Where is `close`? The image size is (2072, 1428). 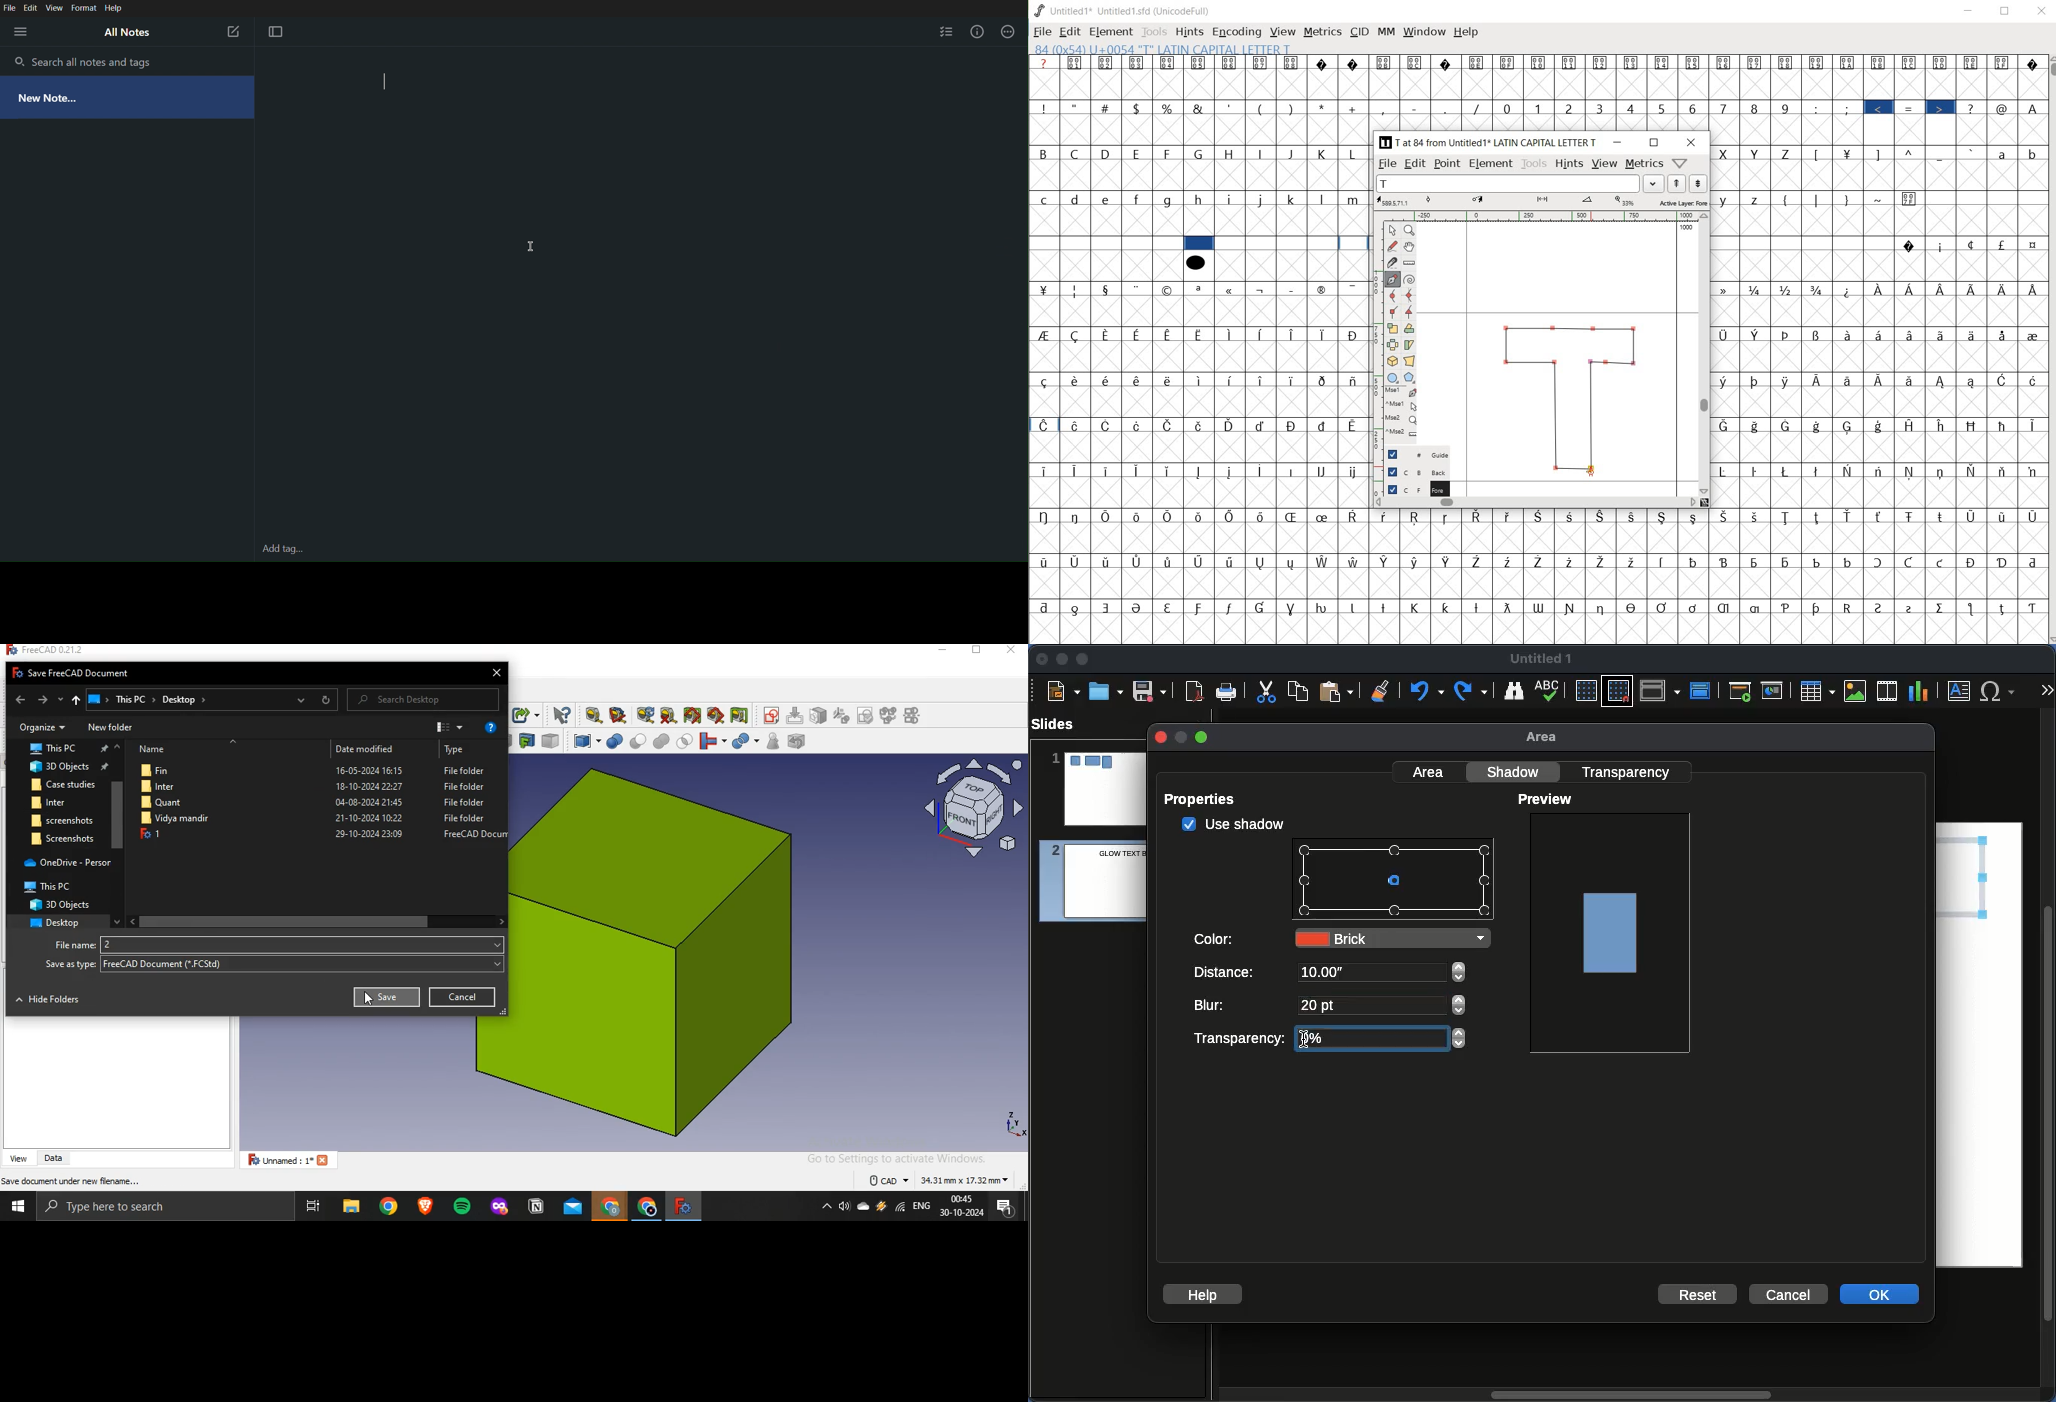
close is located at coordinates (2043, 11).